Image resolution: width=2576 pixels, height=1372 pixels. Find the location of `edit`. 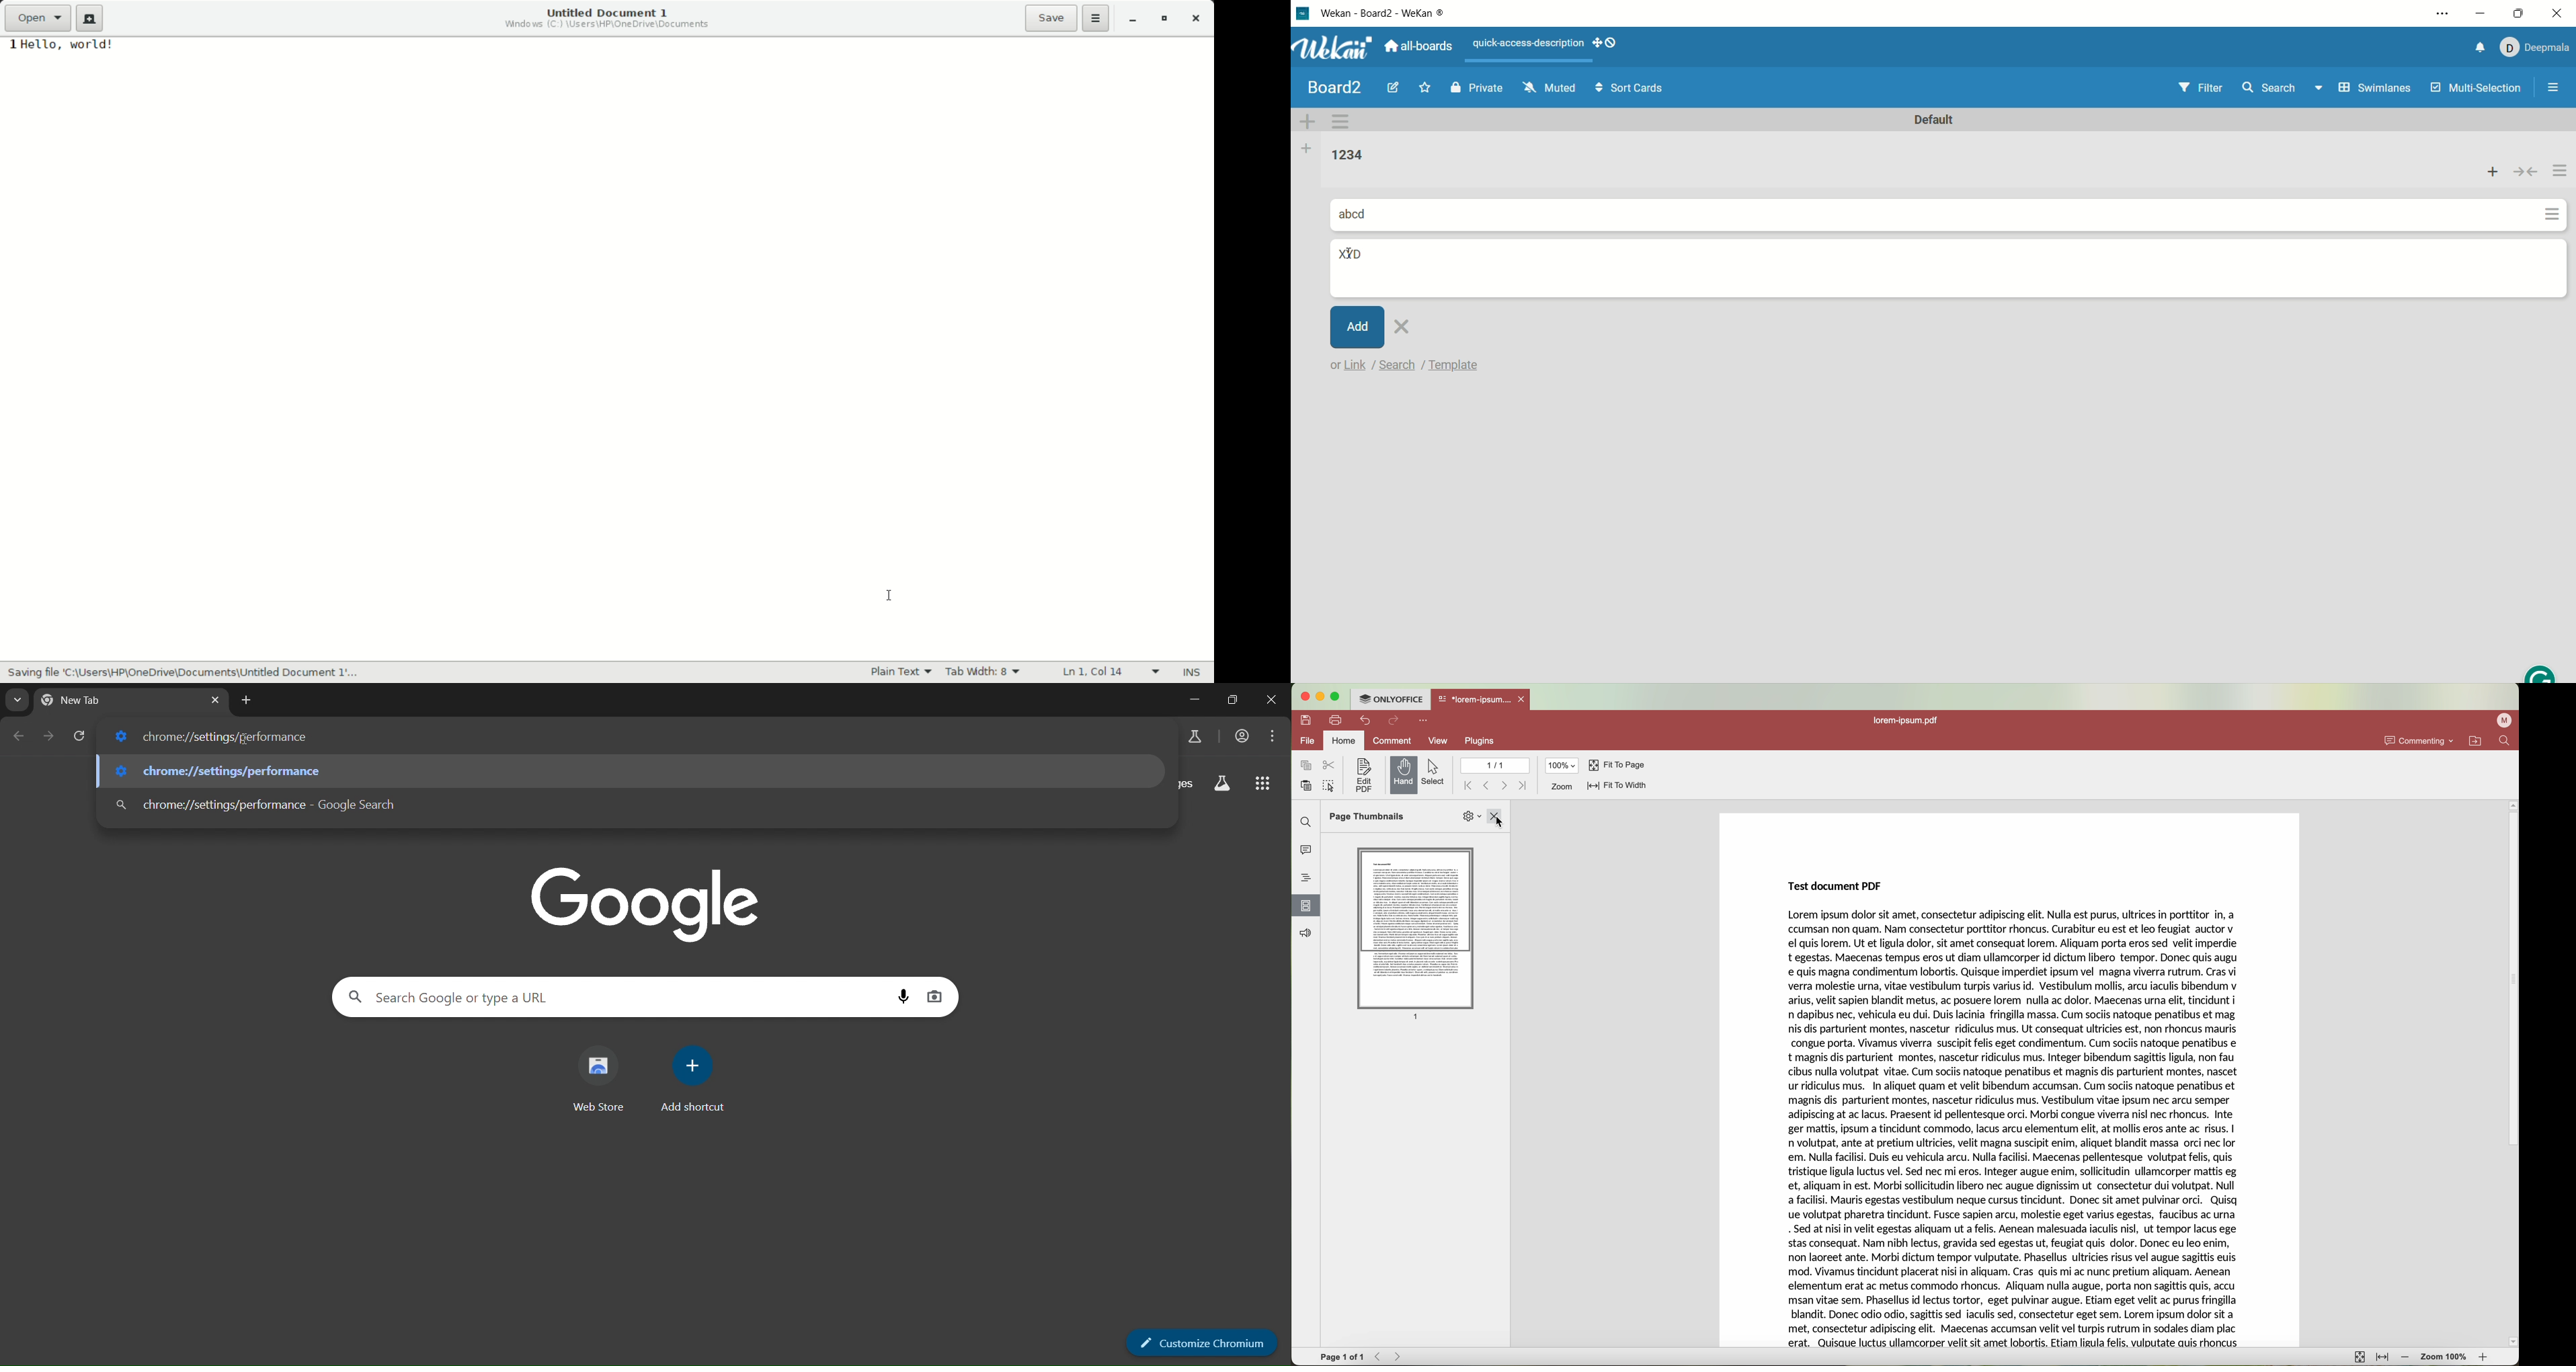

edit is located at coordinates (1392, 89).